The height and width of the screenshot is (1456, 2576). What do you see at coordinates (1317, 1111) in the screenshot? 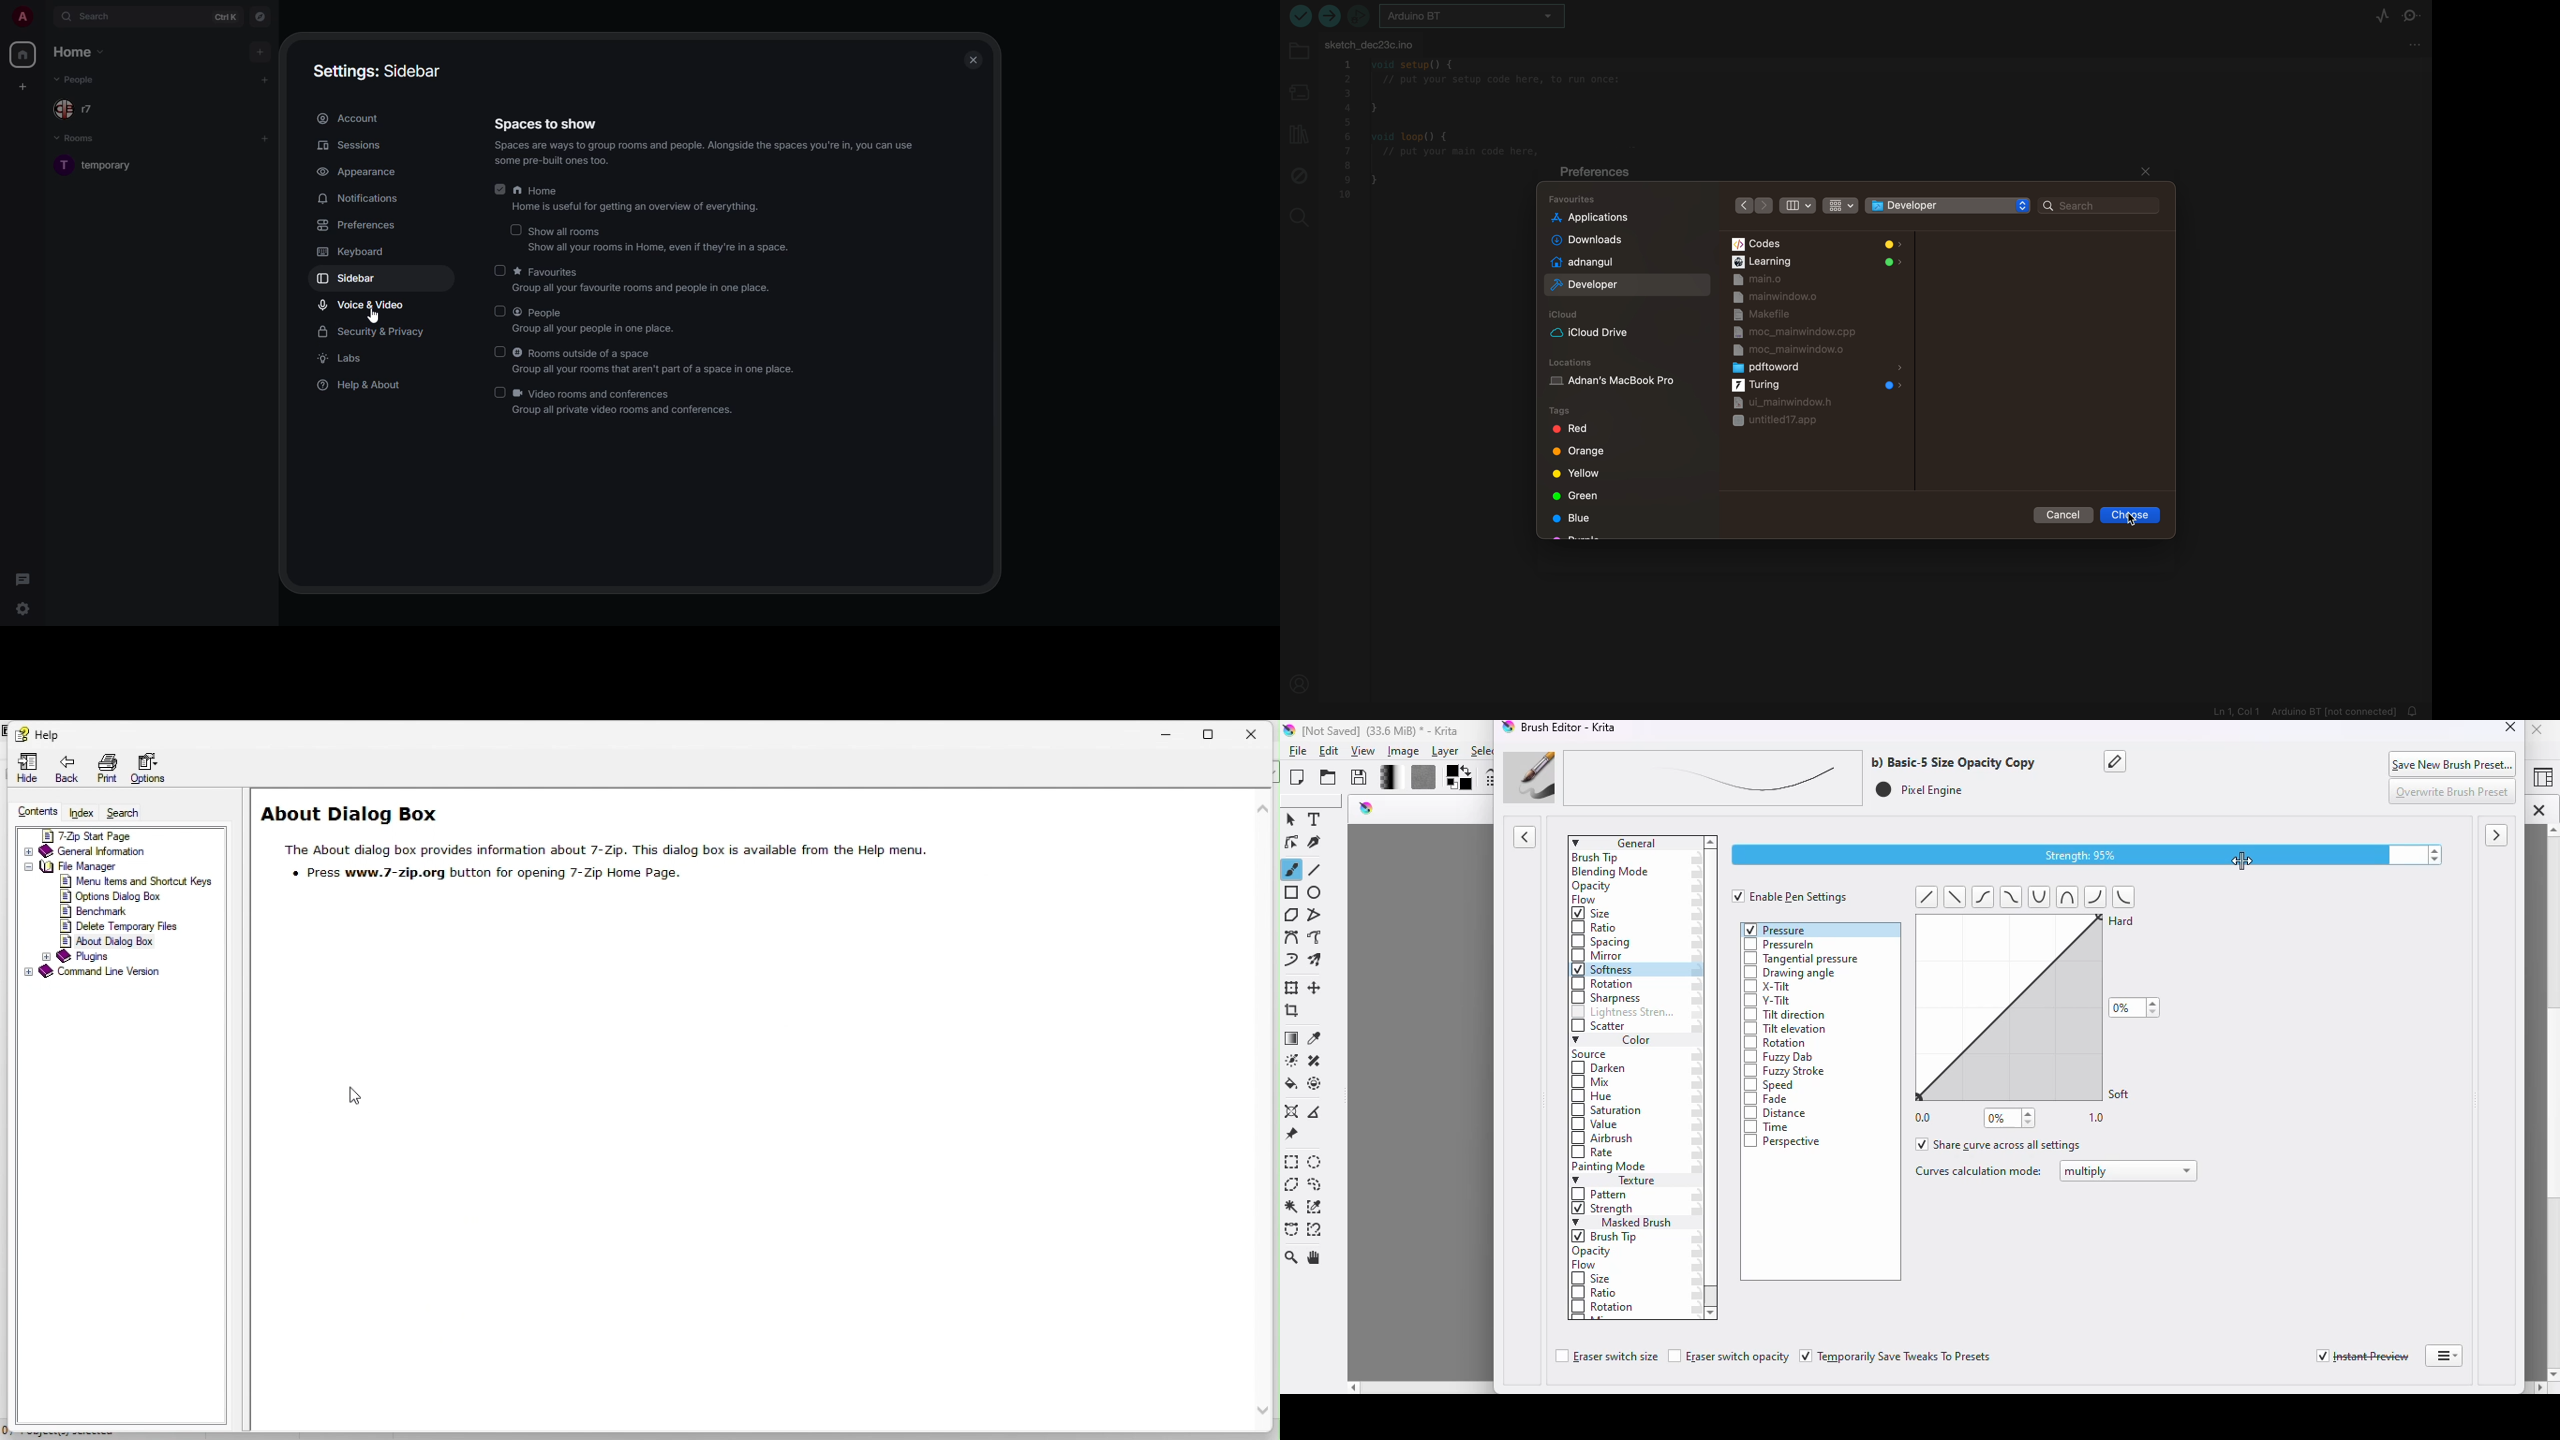
I see `measure the distance between two points` at bounding box center [1317, 1111].